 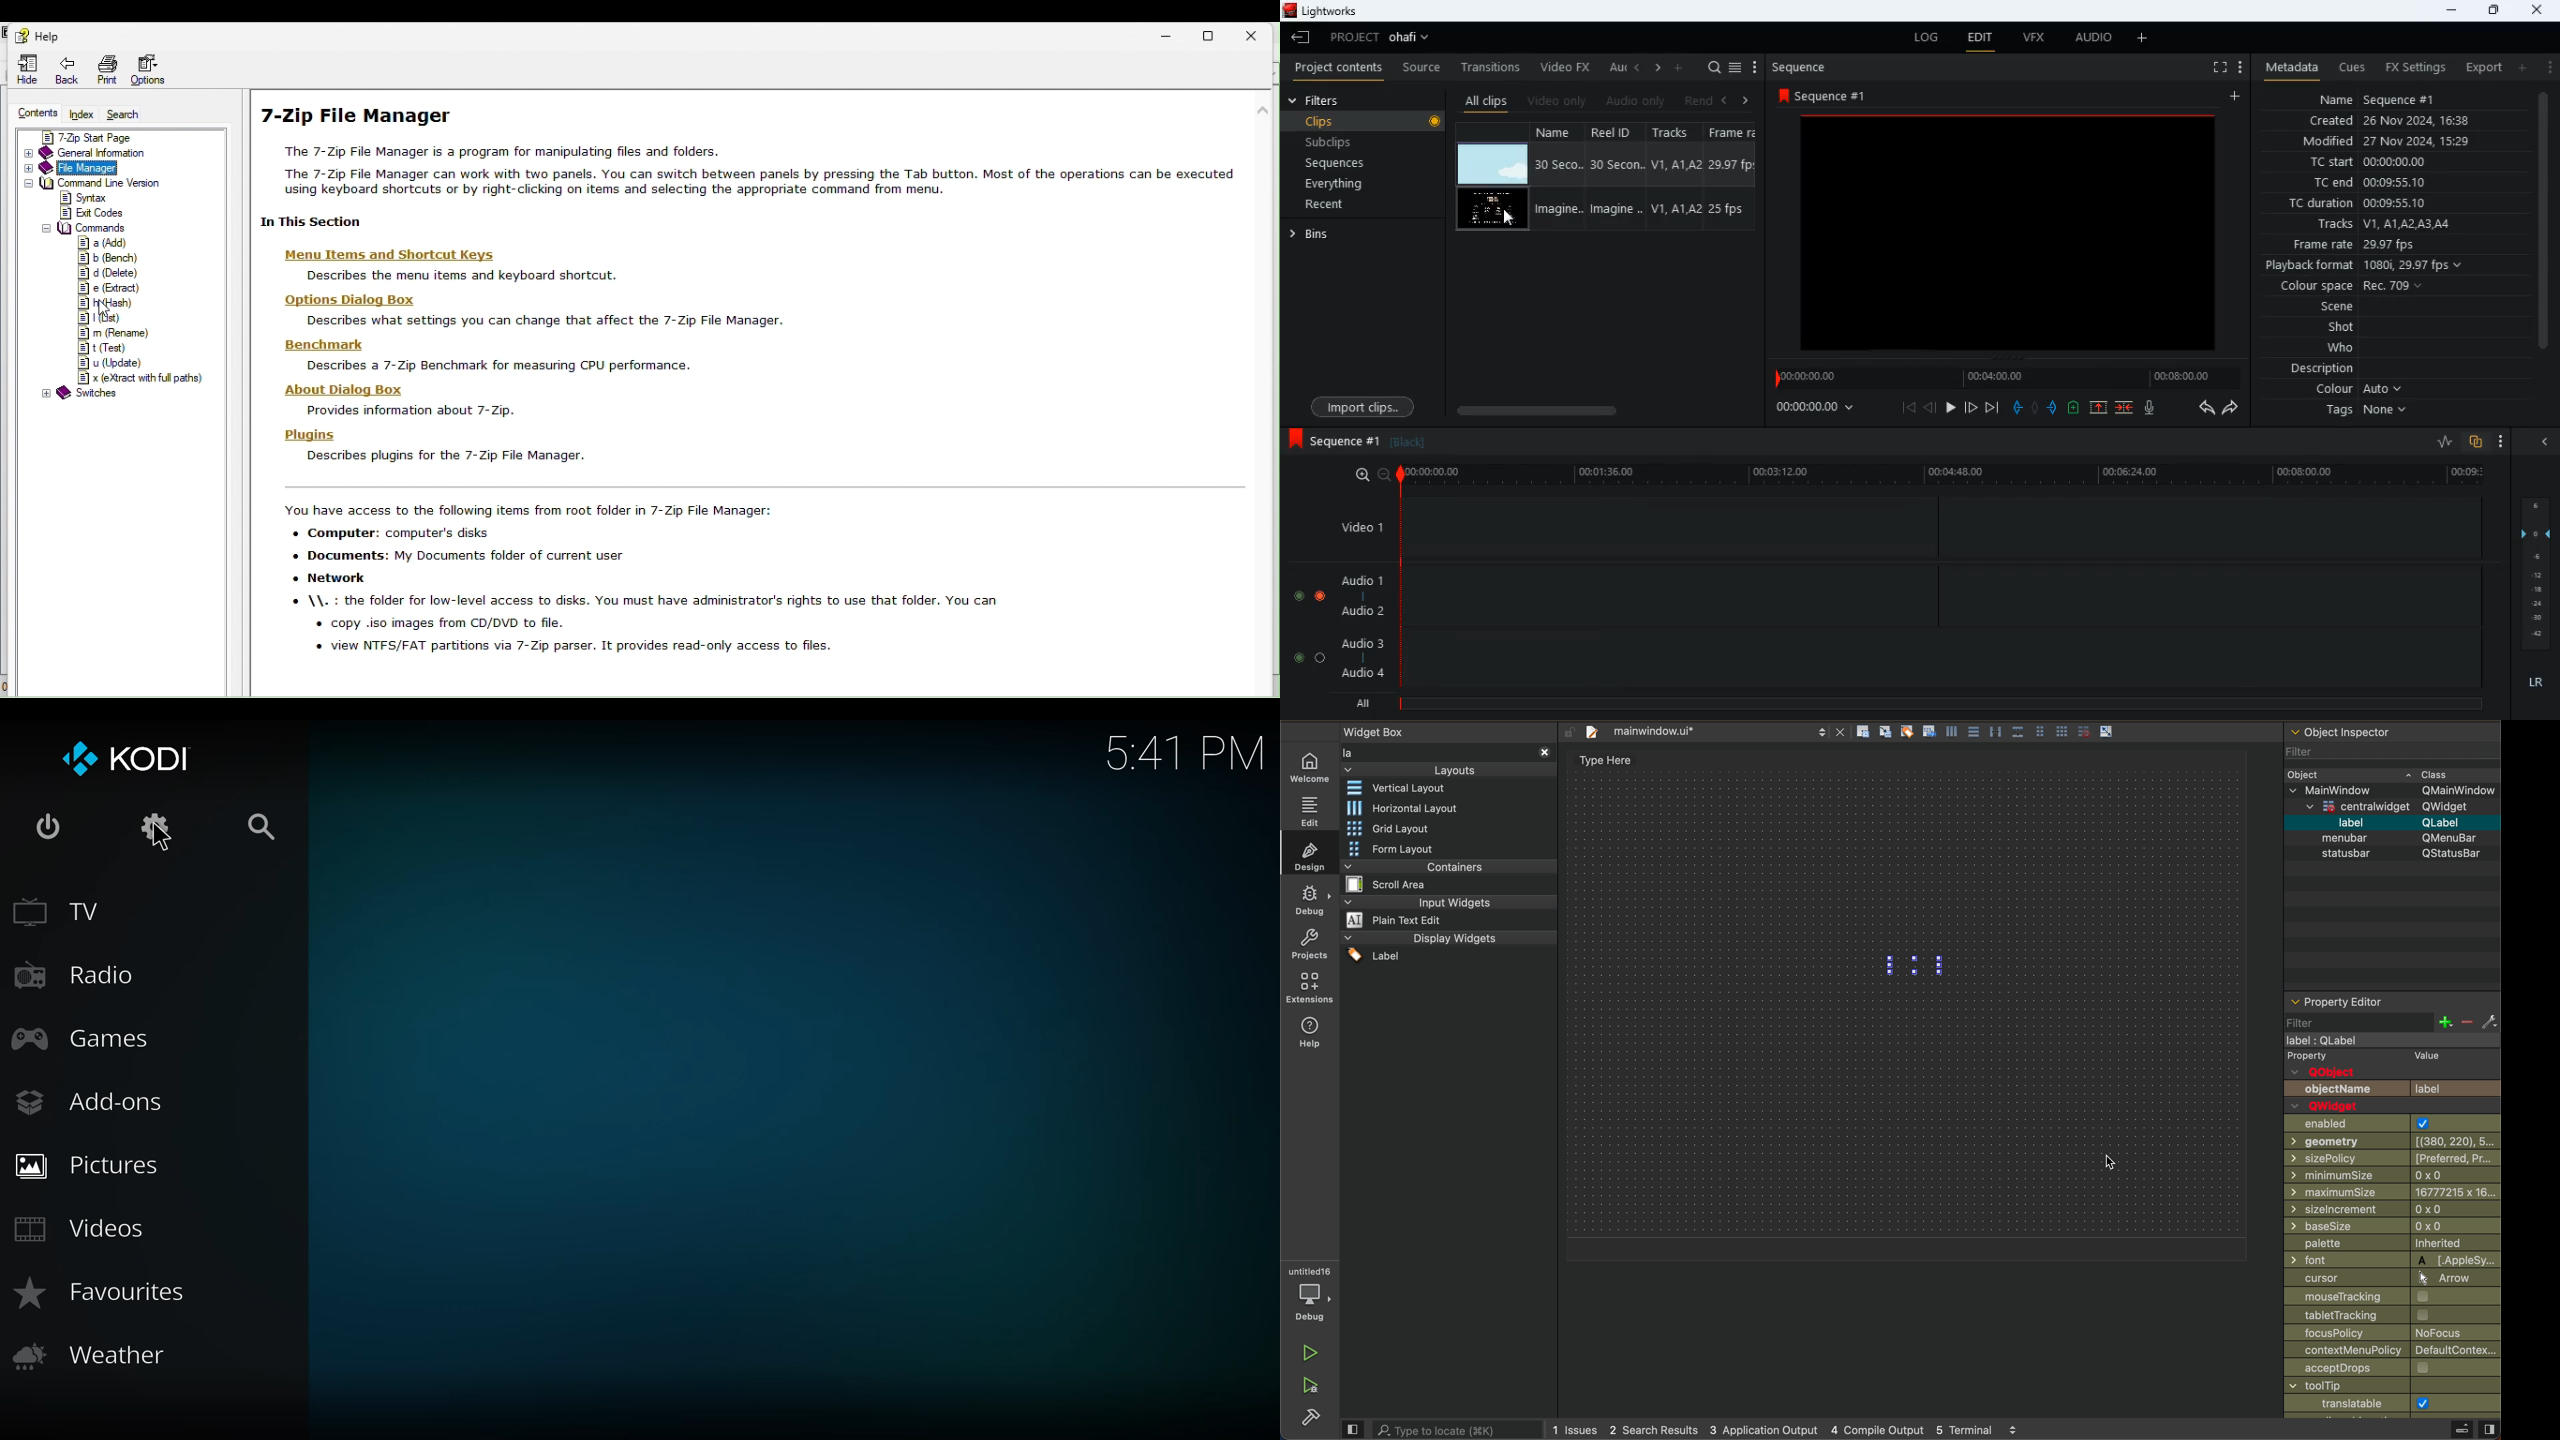 I want to click on Toggle, so click(x=1320, y=593).